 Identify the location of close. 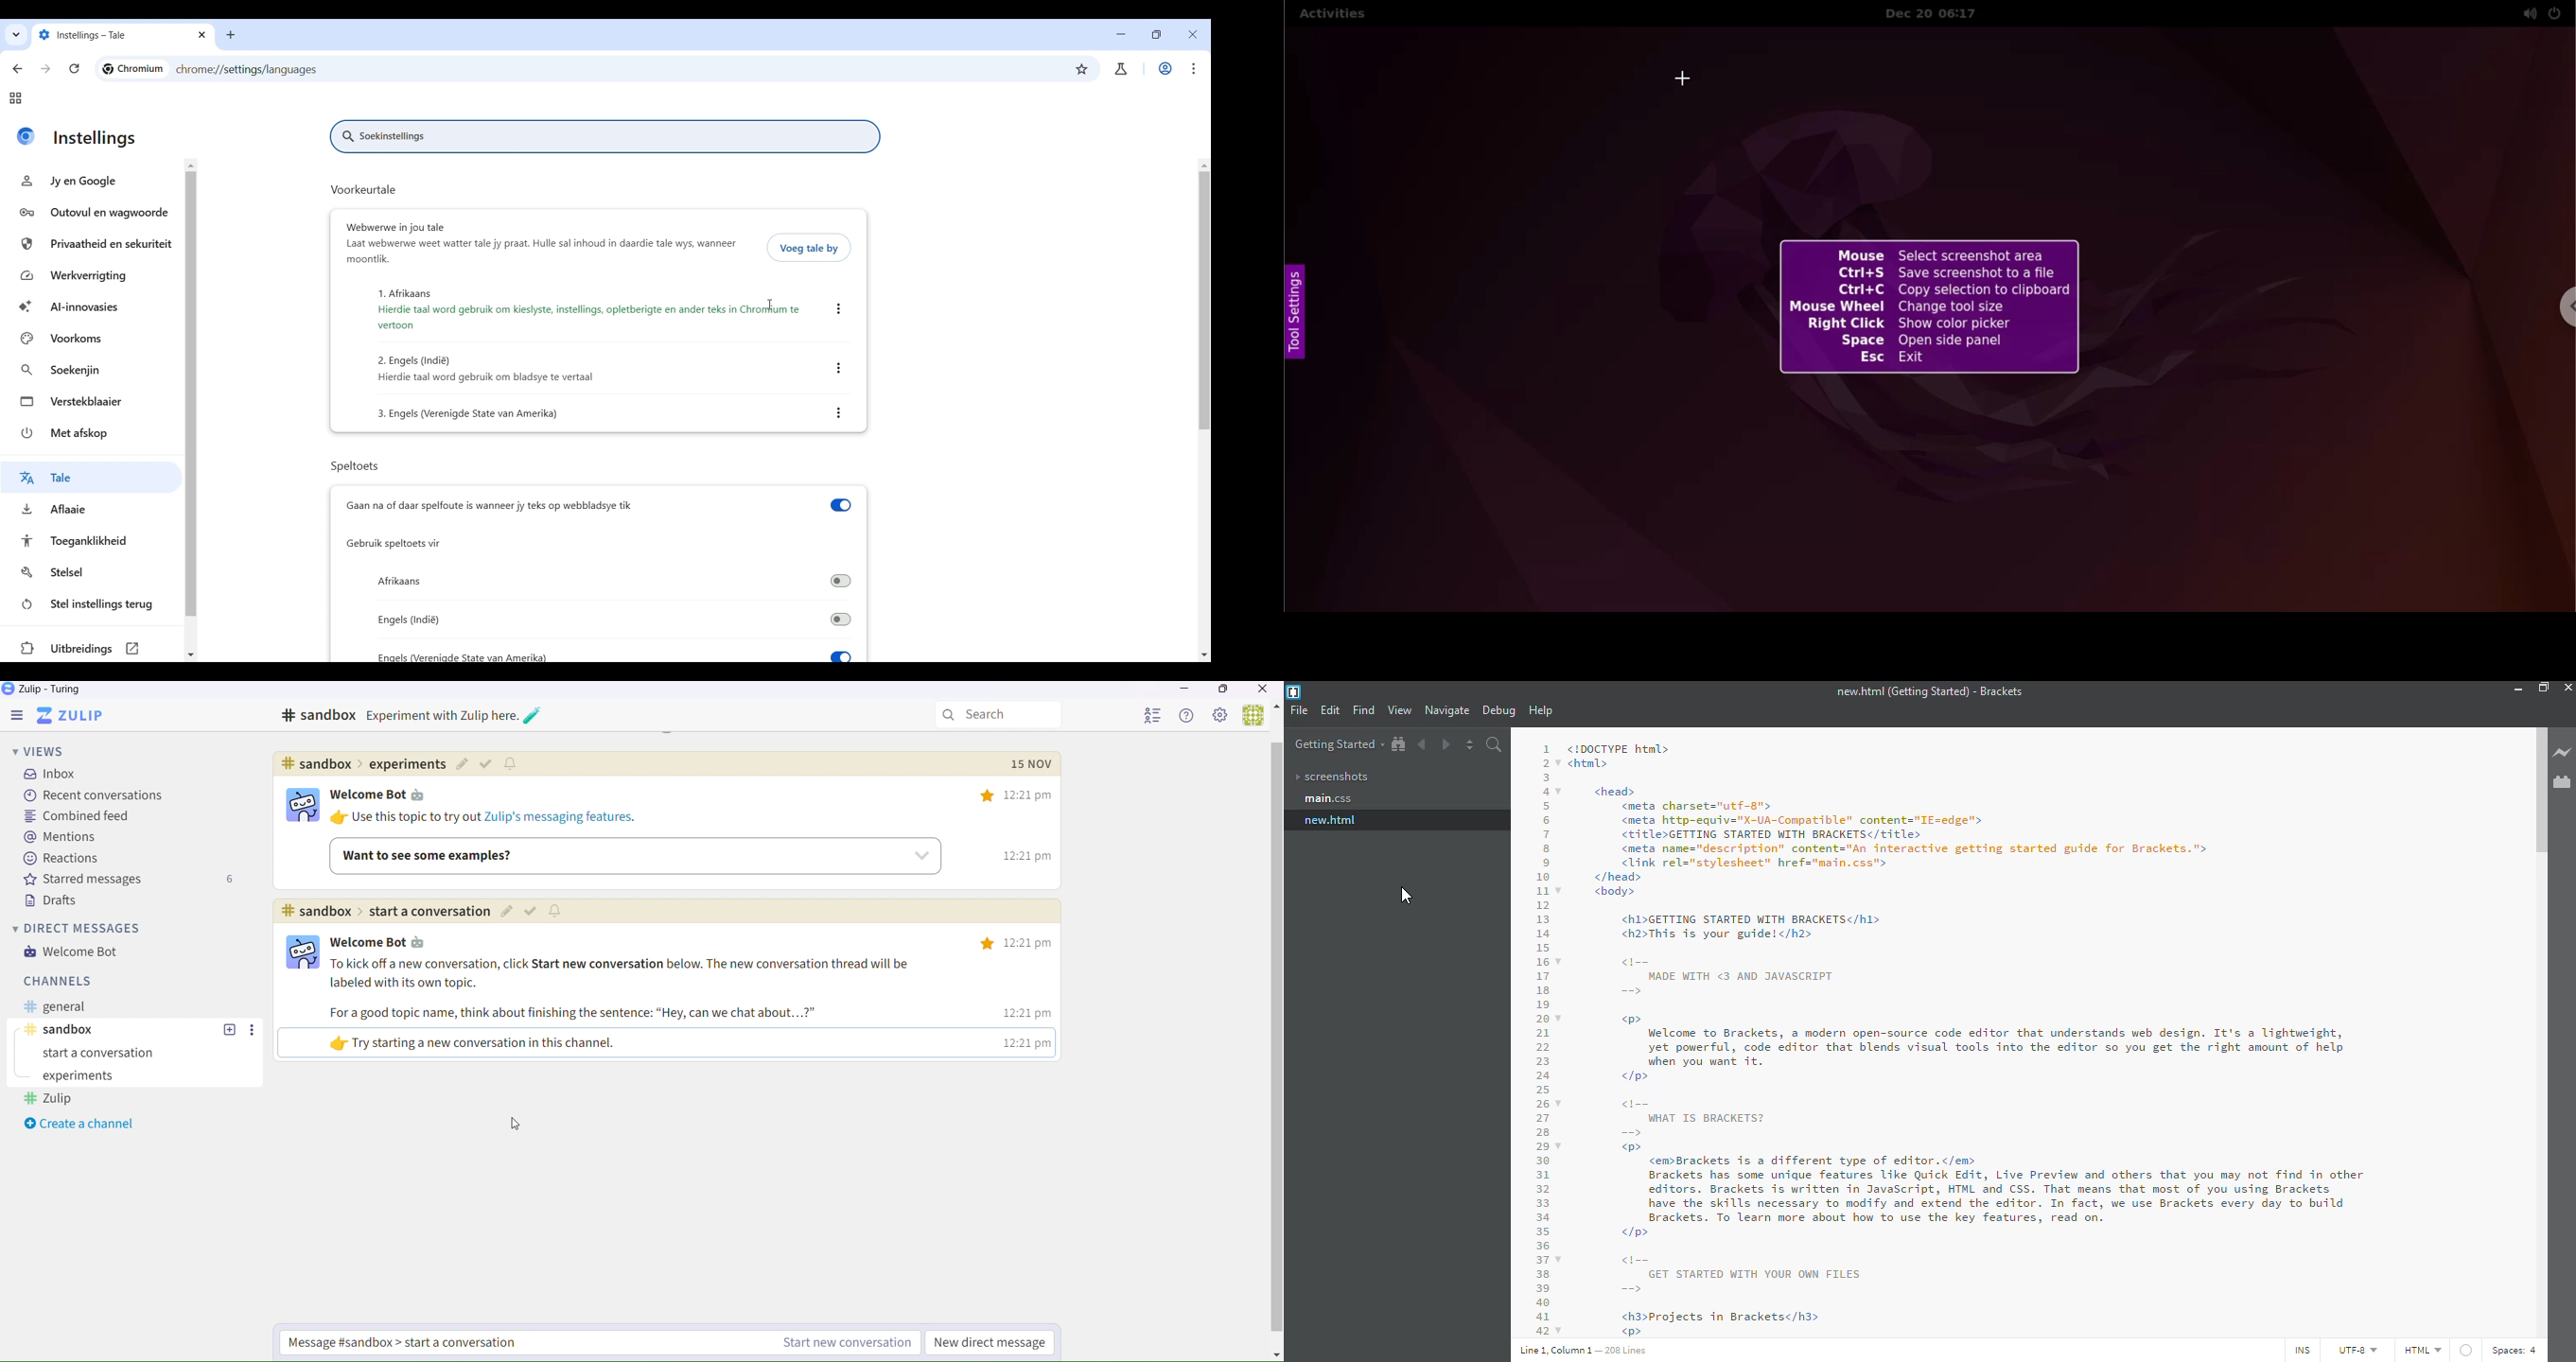
(2572, 686).